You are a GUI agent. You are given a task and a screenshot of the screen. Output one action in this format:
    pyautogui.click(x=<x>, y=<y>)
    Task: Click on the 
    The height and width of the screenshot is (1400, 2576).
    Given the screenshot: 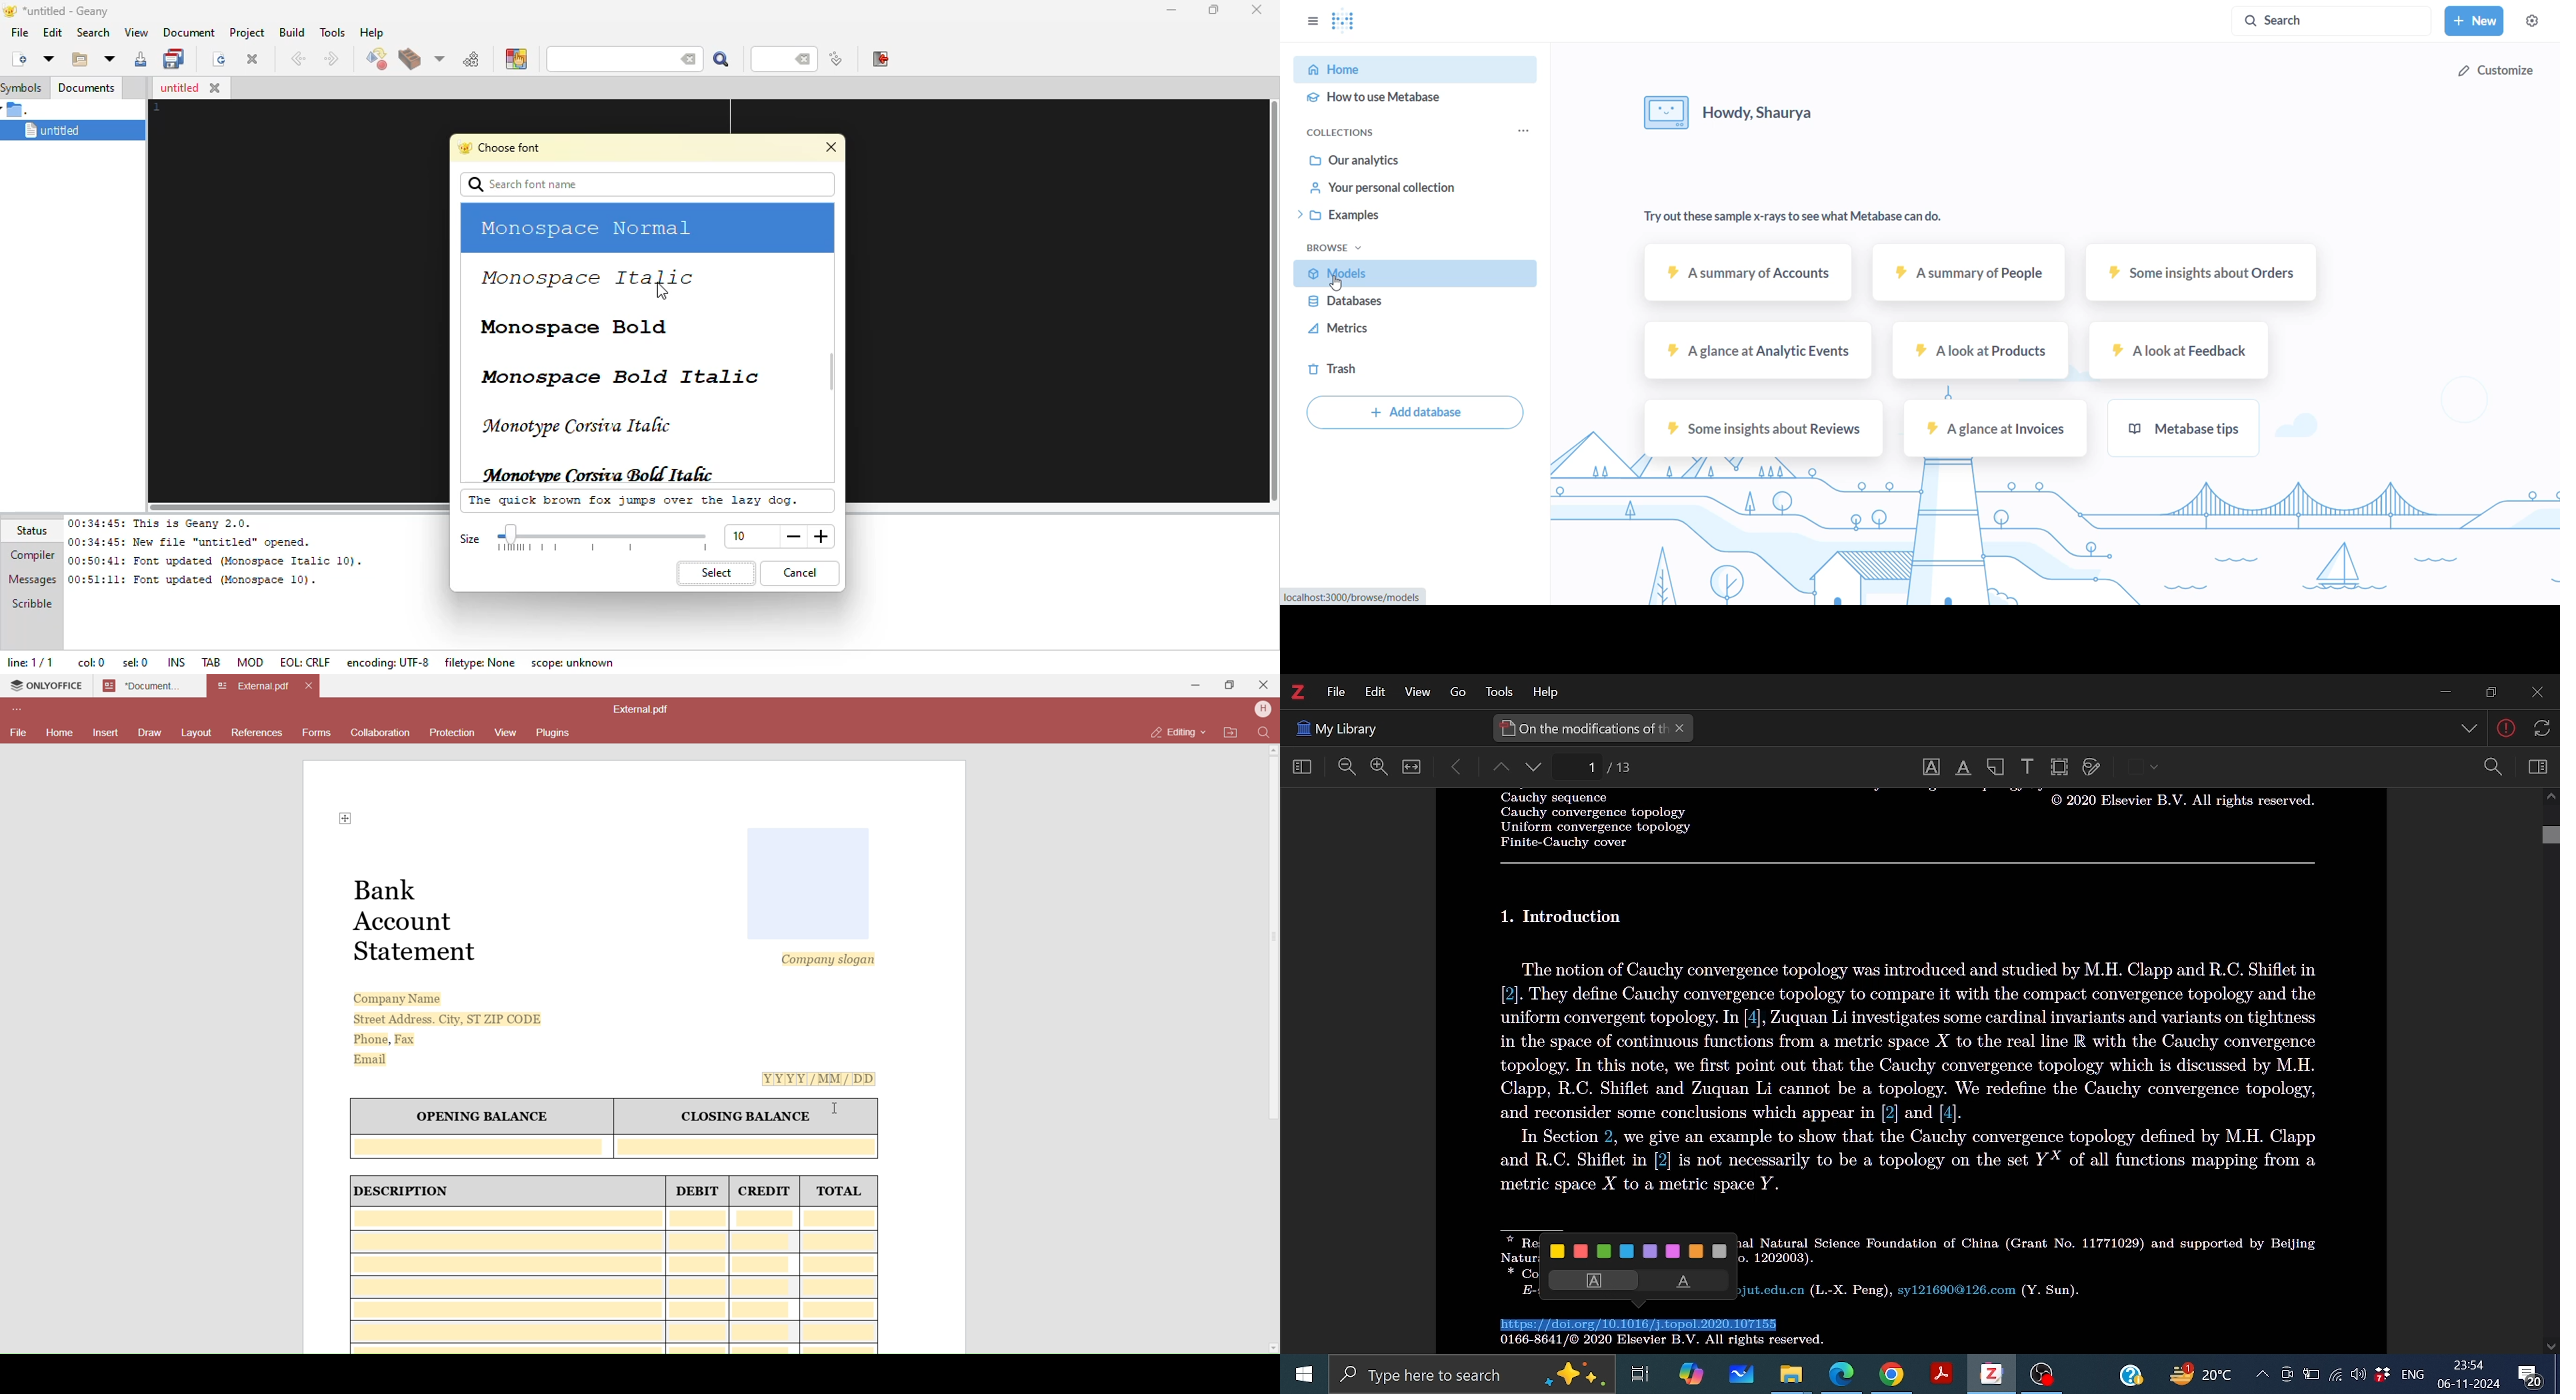 What is the action you would take?
    pyautogui.click(x=2507, y=731)
    